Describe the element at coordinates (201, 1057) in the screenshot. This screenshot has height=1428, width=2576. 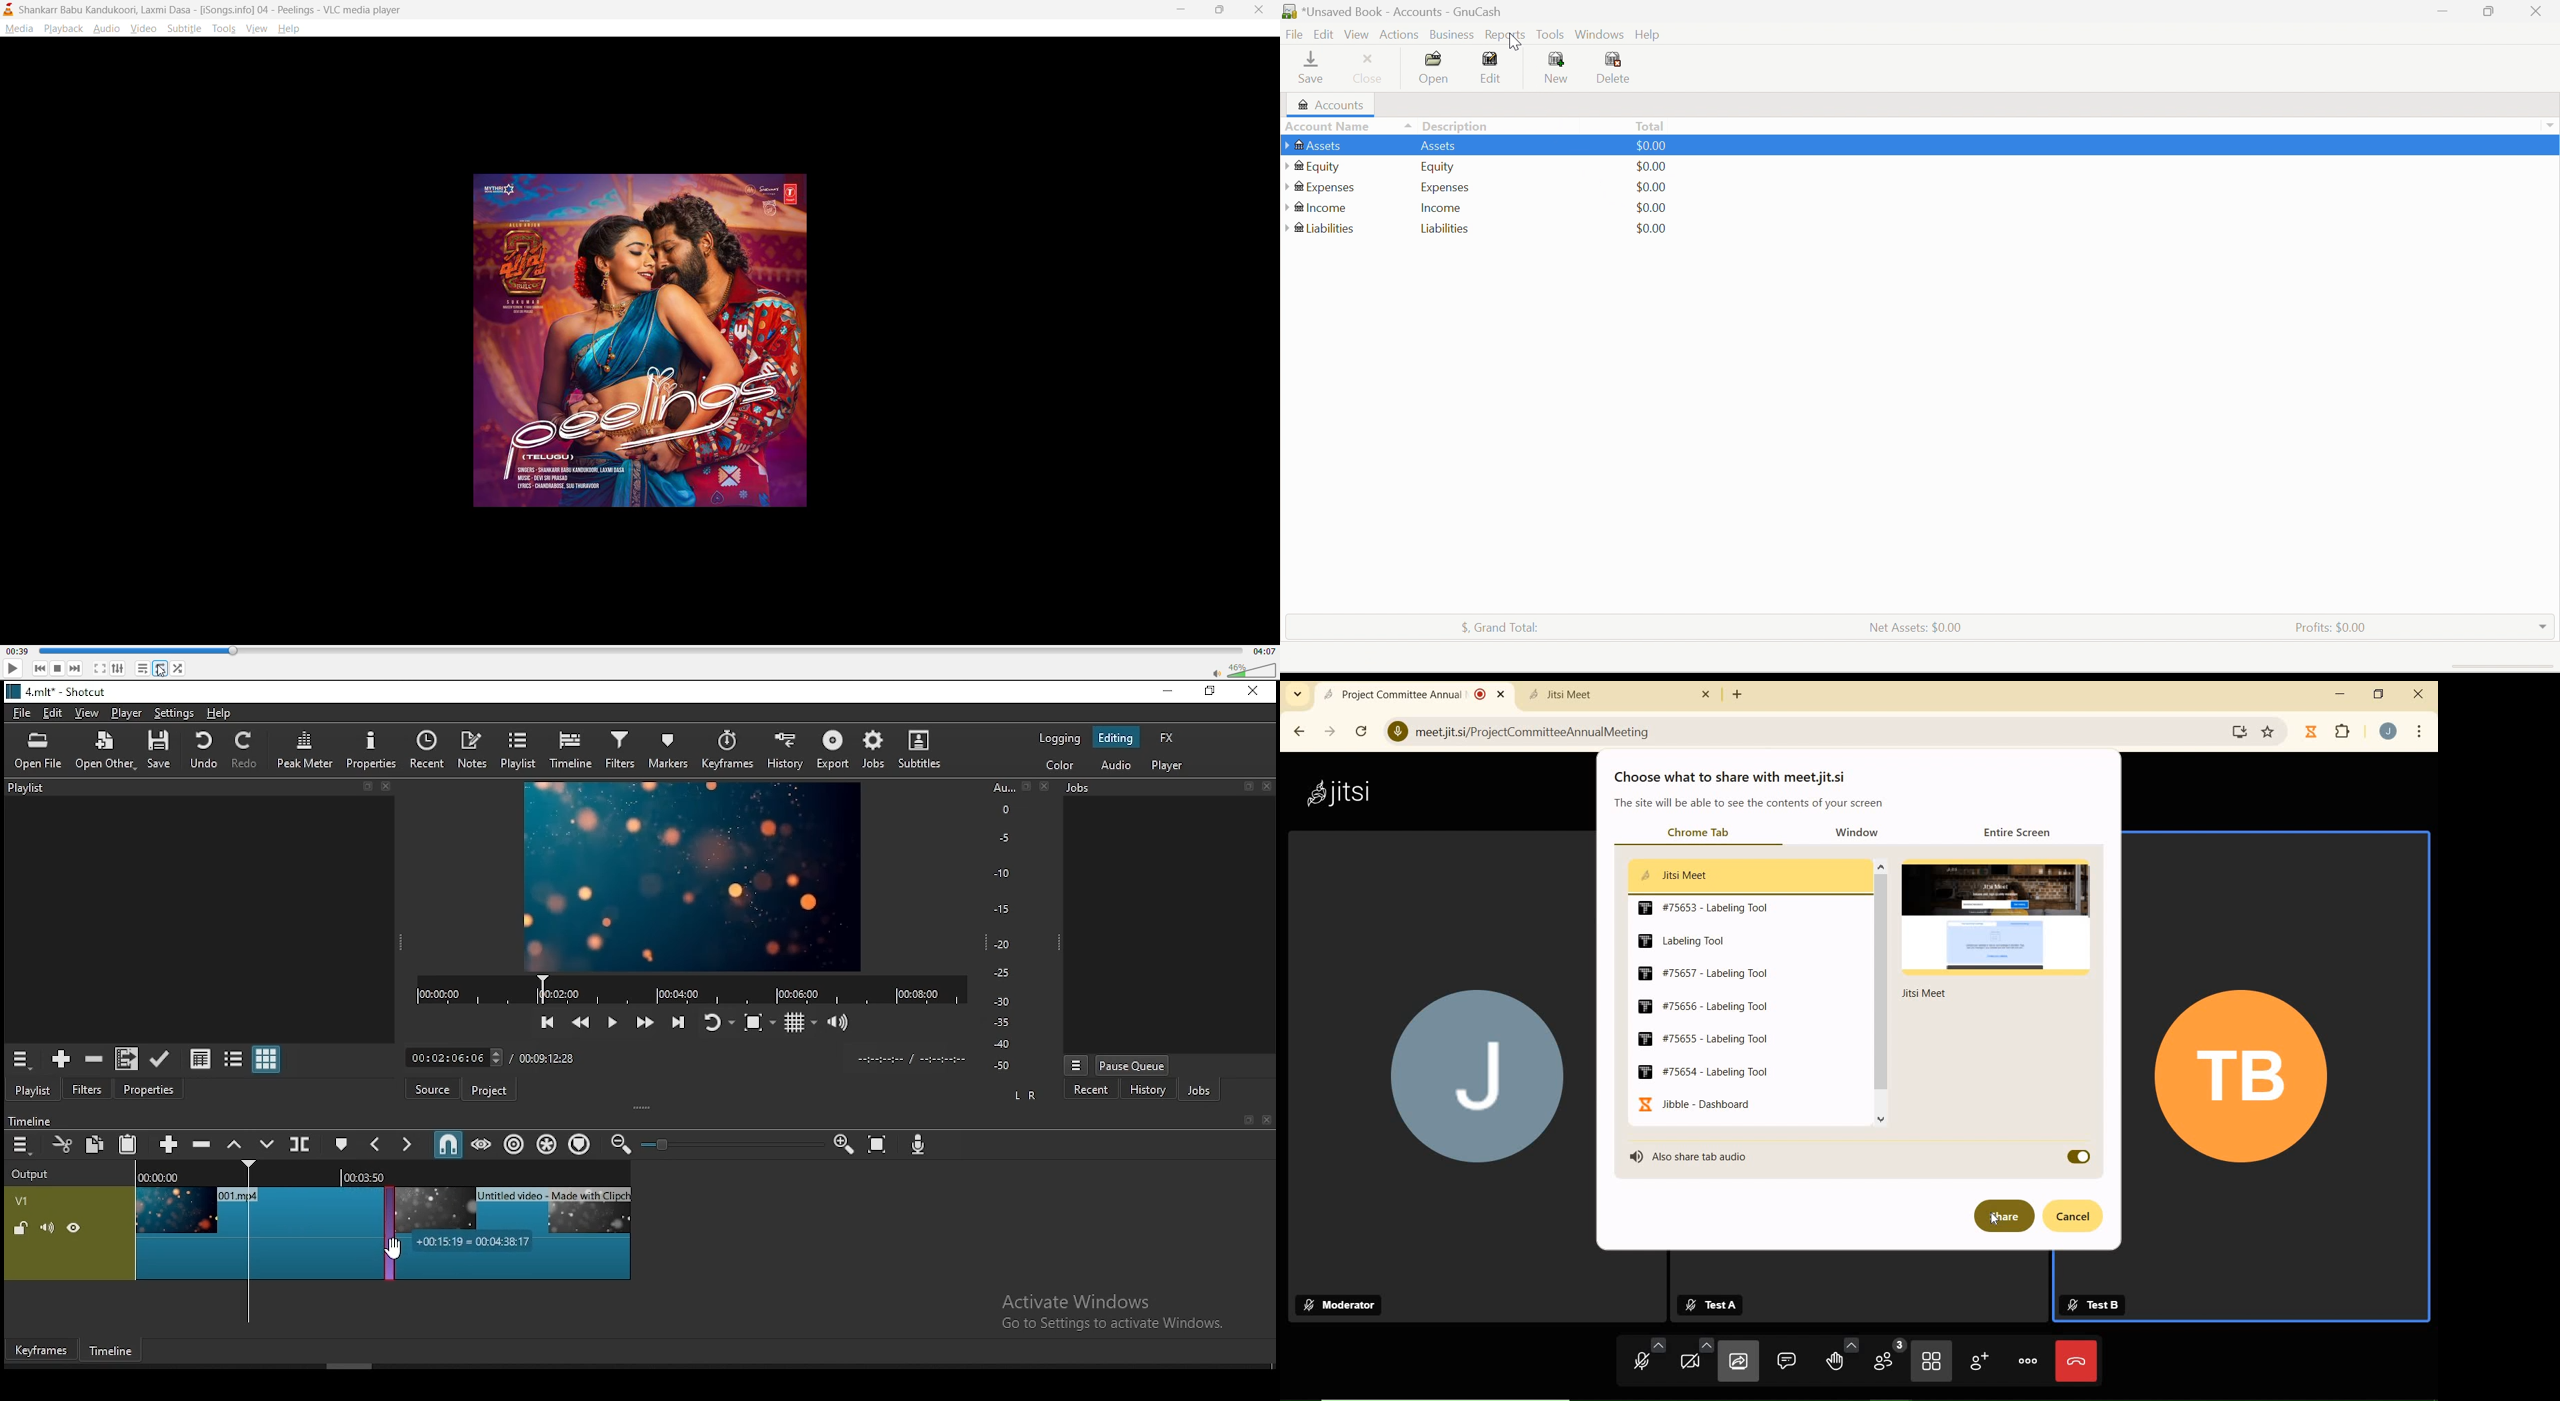
I see `view as details` at that location.